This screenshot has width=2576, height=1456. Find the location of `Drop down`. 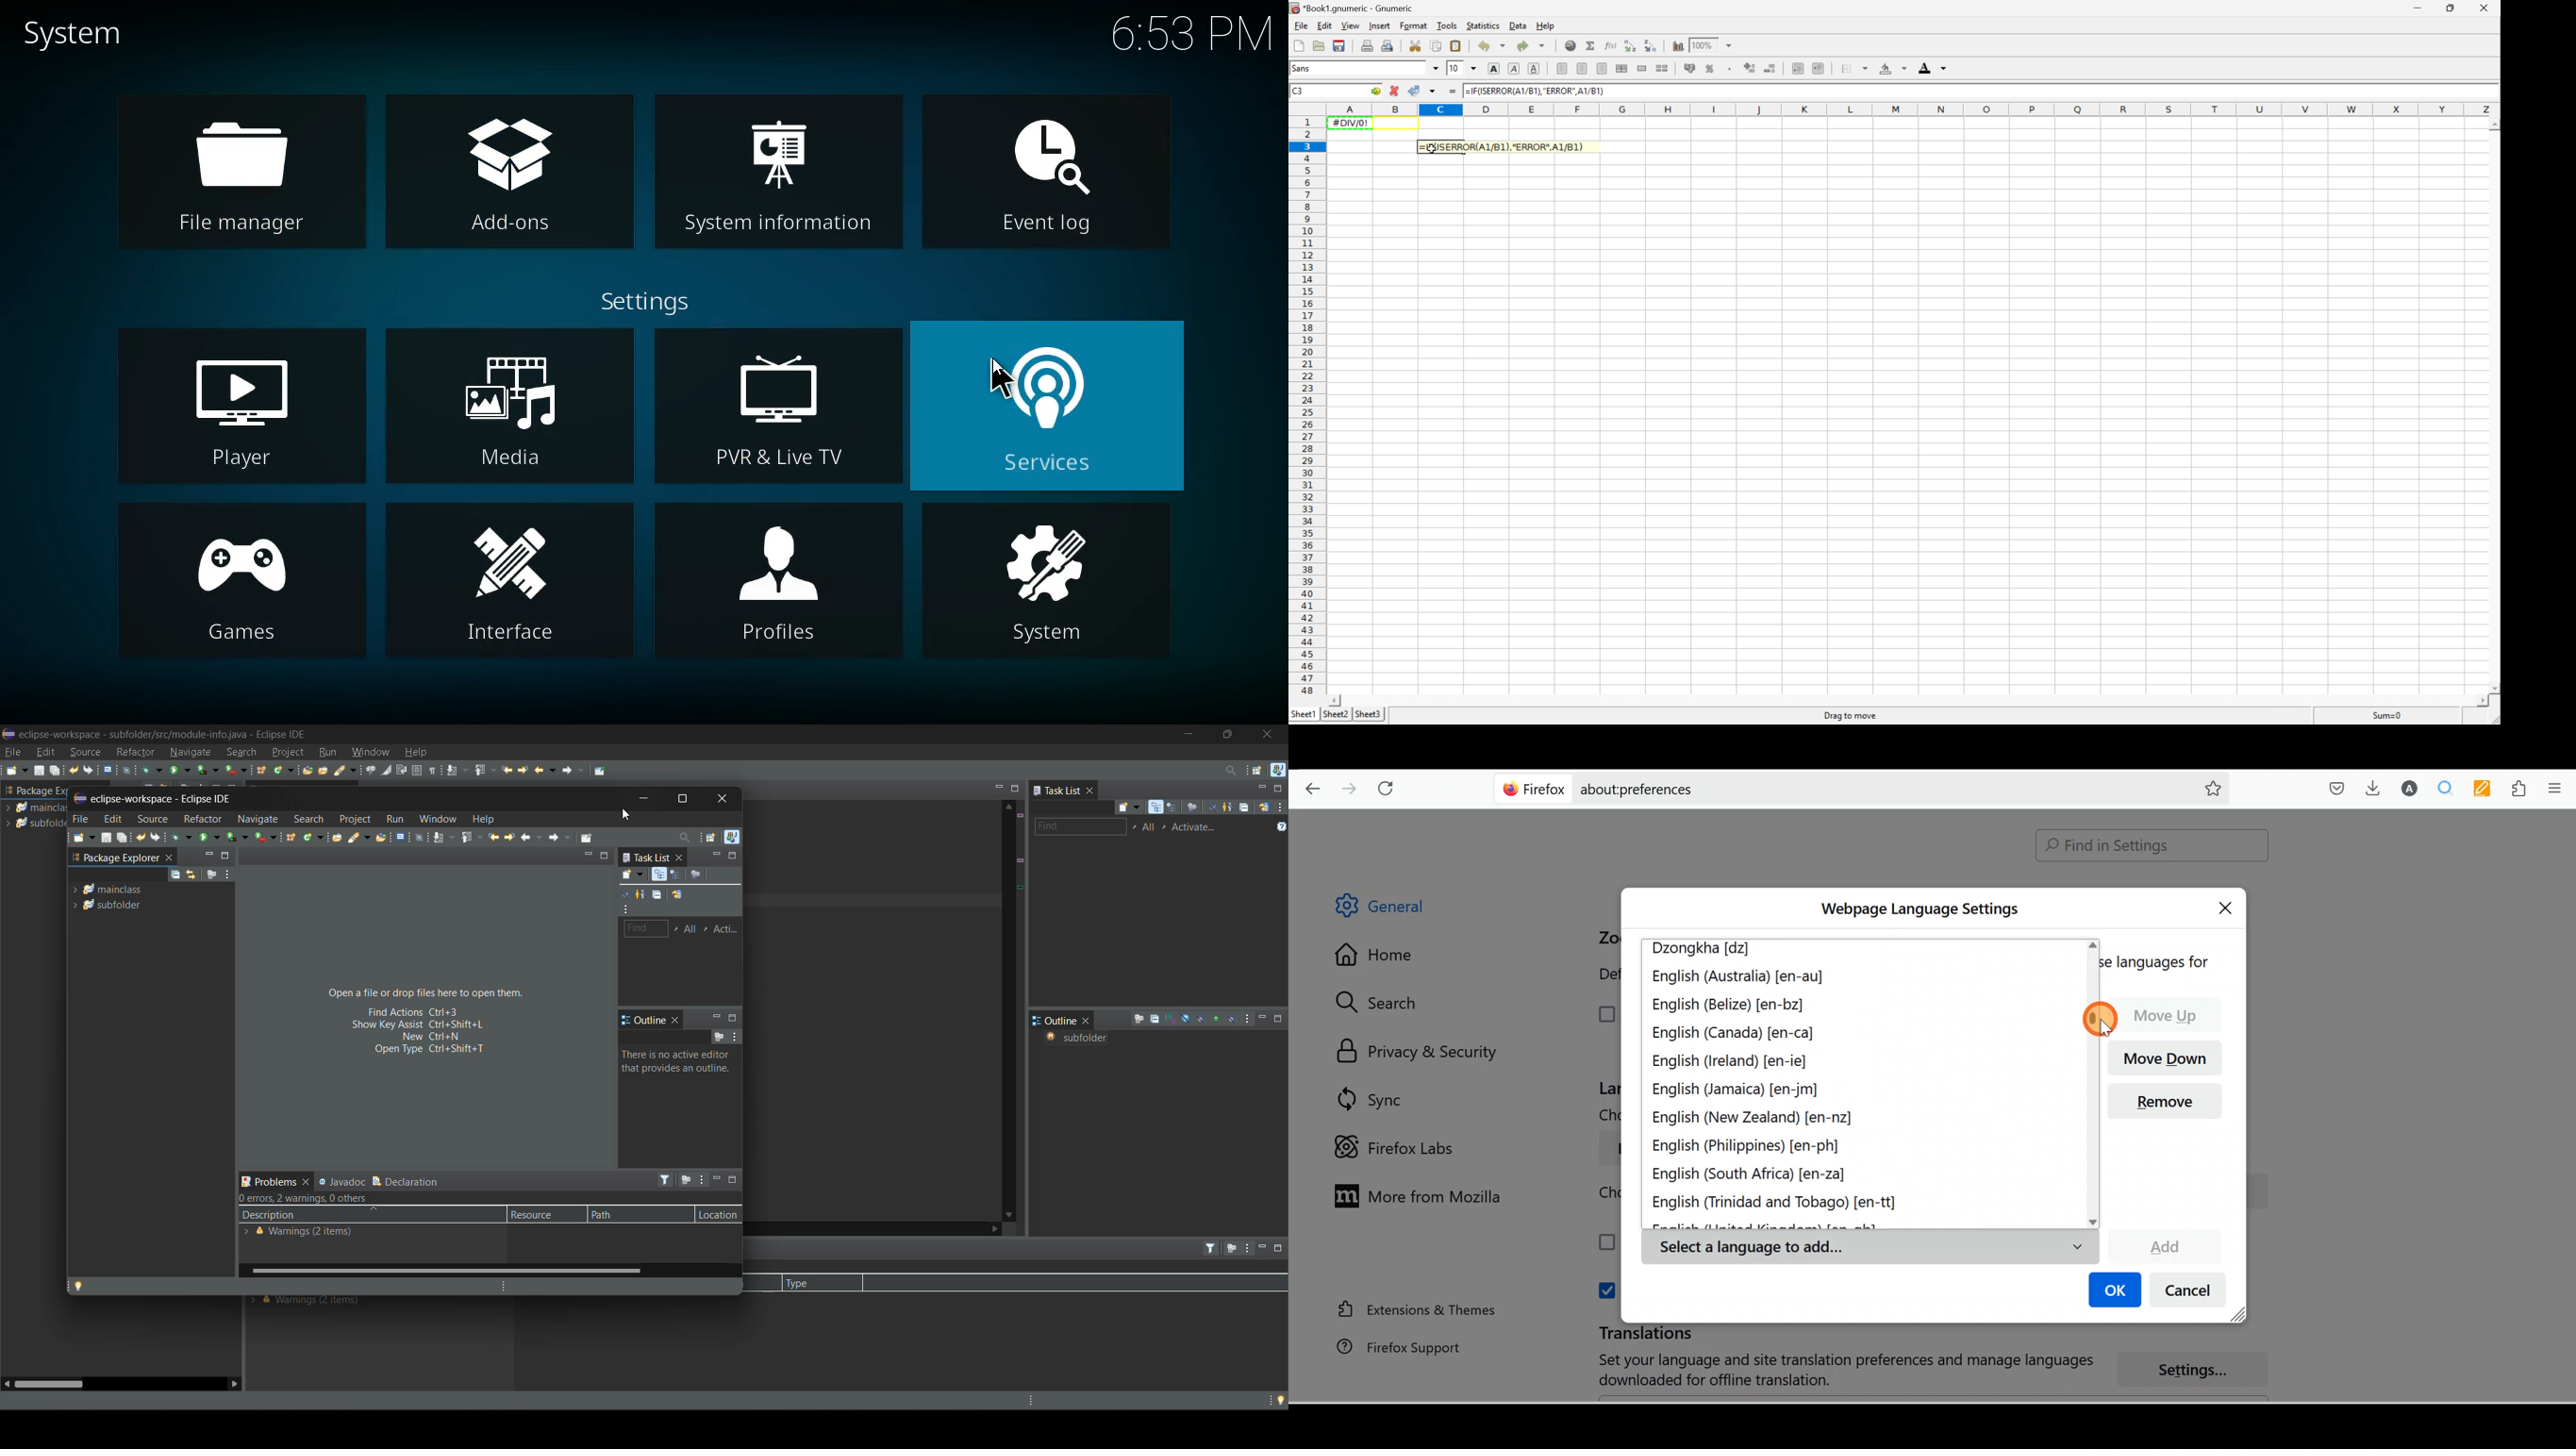

Drop down is located at coordinates (1434, 68).